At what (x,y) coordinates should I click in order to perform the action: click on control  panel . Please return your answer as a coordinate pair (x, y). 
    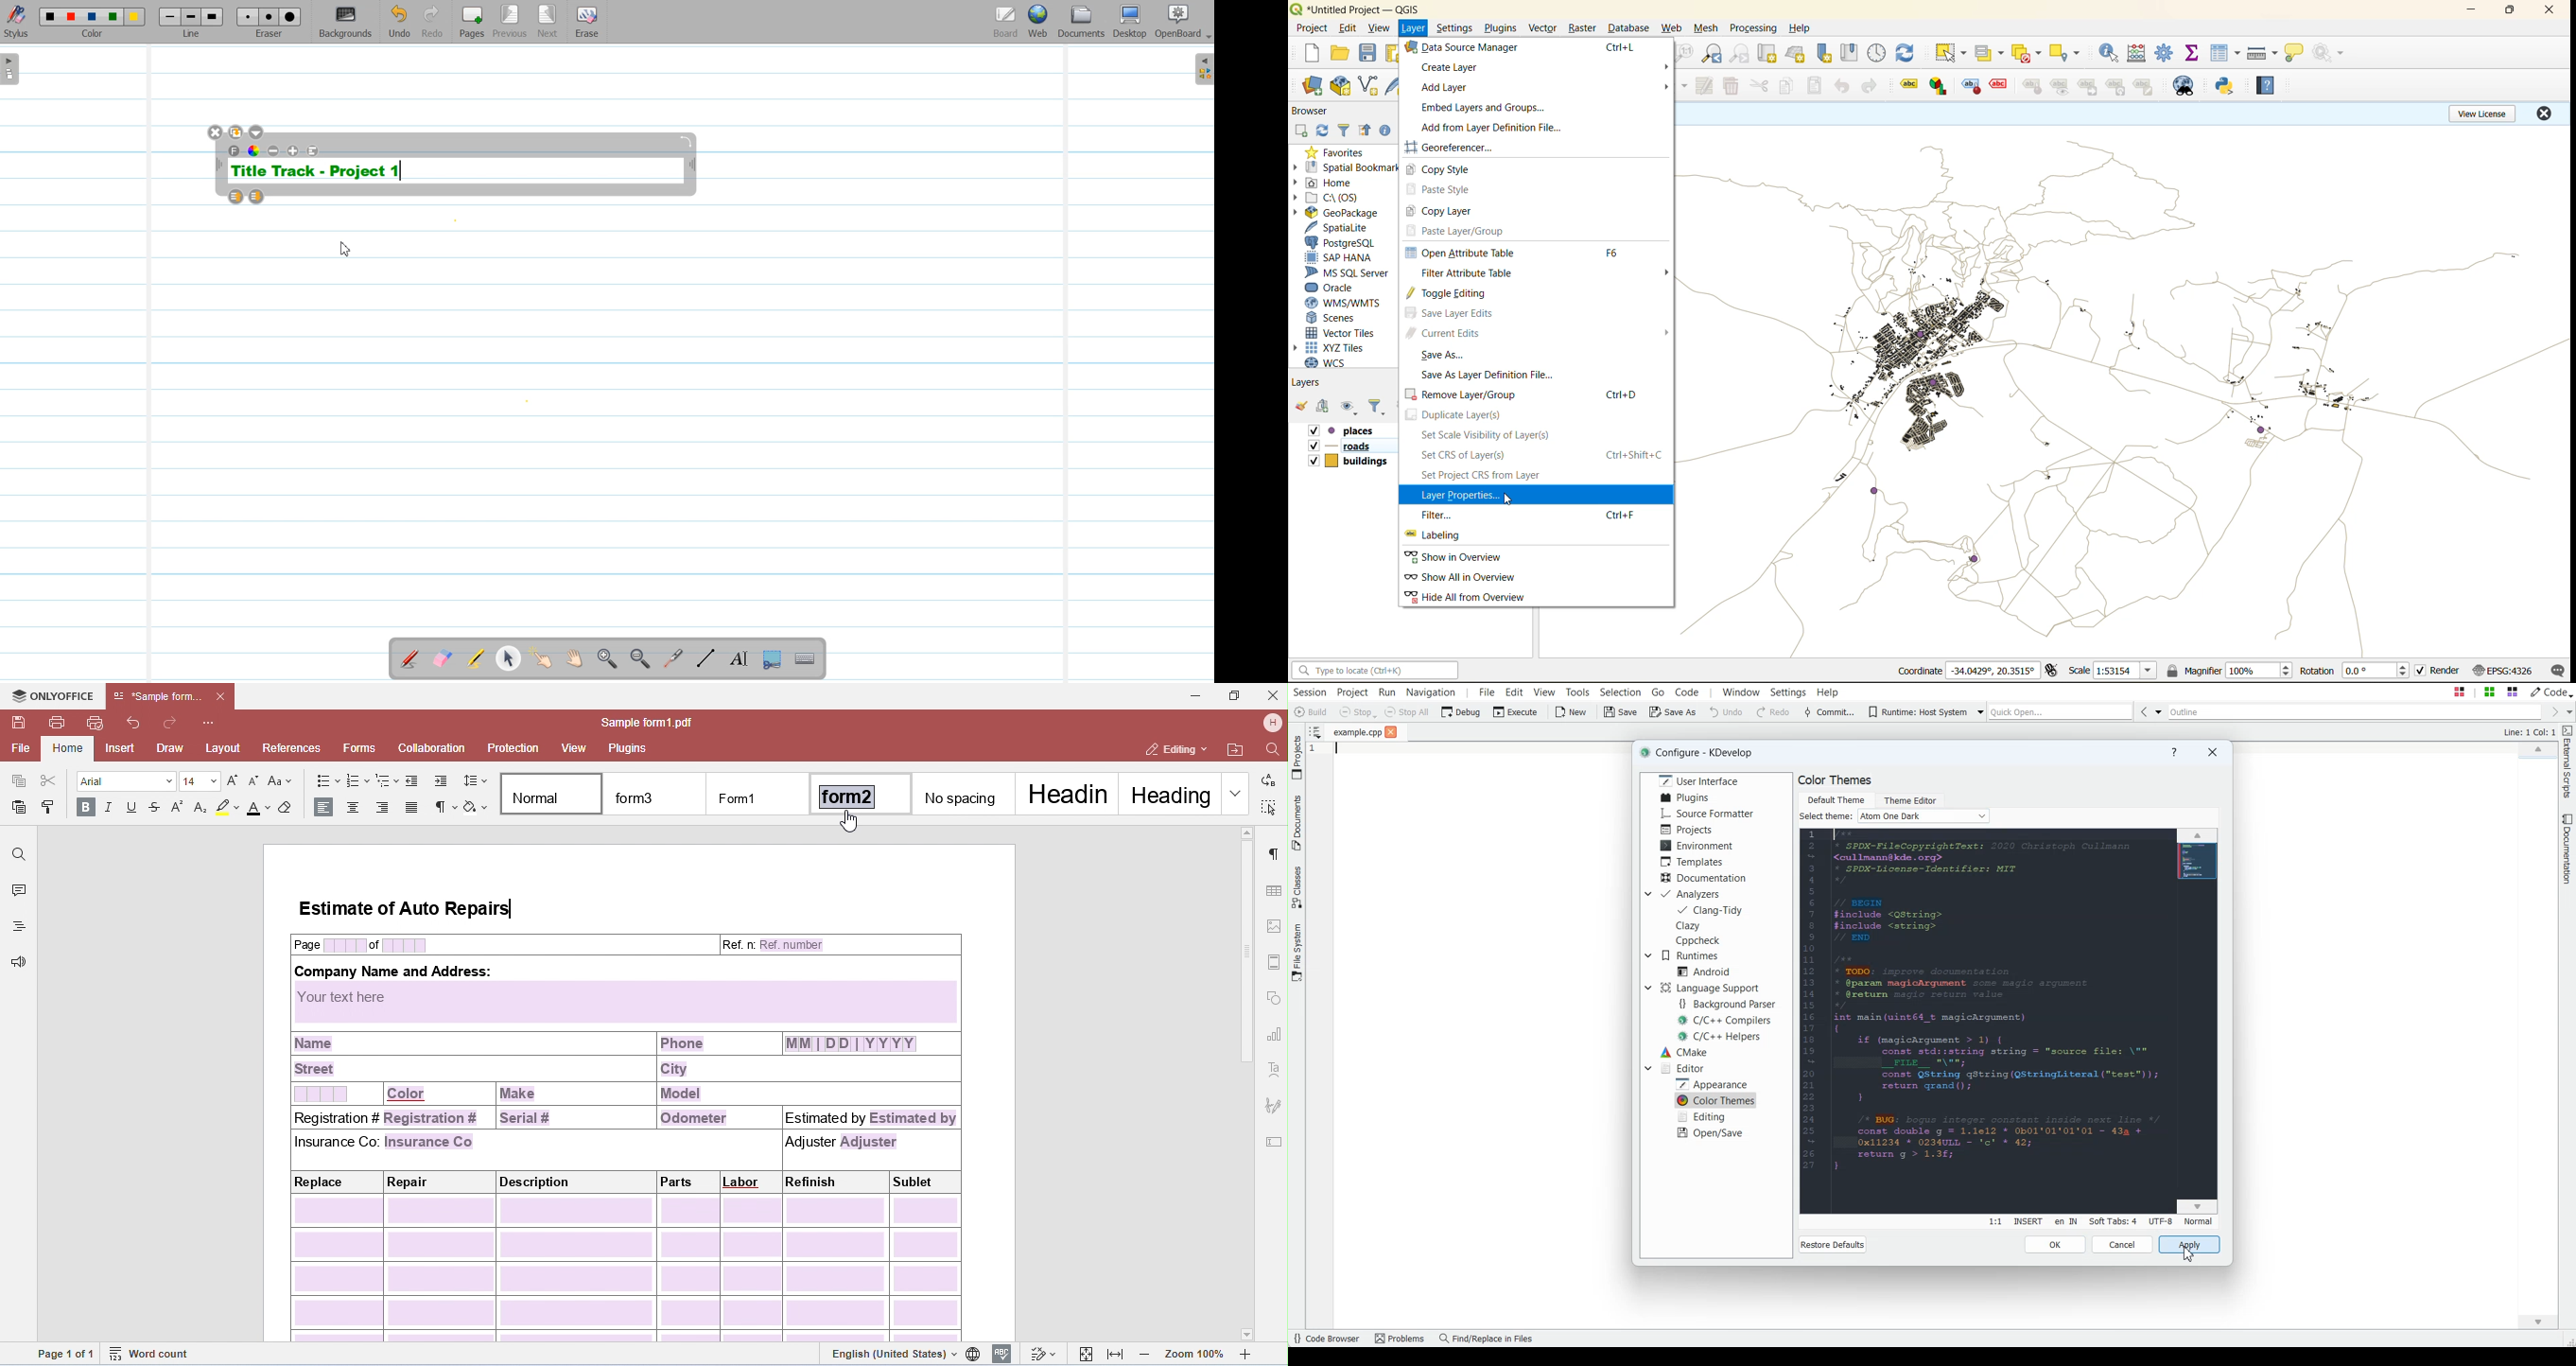
    Looking at the image, I should click on (1875, 51).